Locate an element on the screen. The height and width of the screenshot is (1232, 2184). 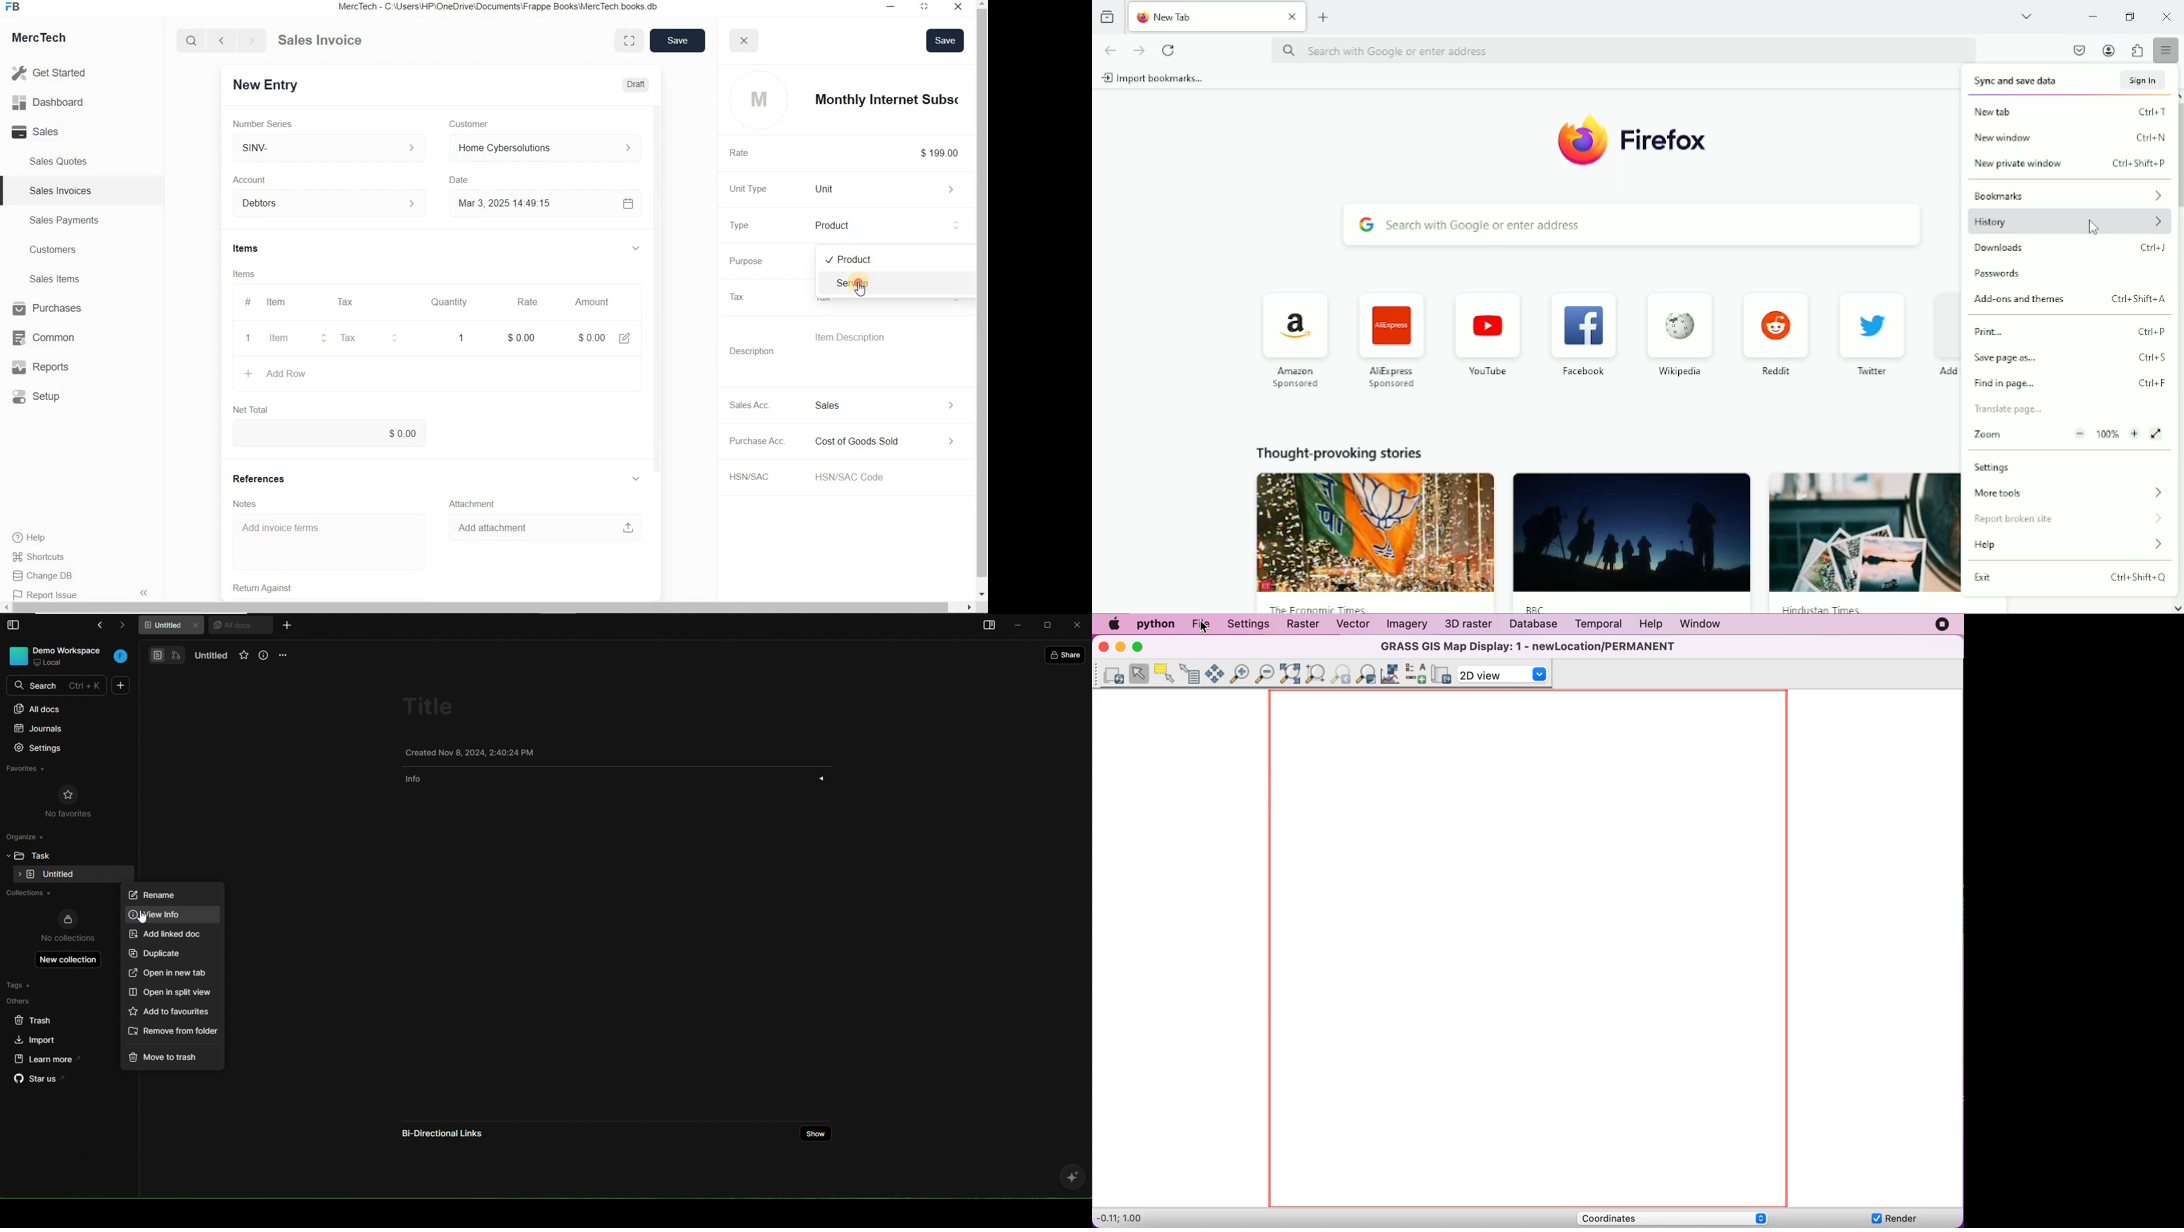
Customers is located at coordinates (64, 250).